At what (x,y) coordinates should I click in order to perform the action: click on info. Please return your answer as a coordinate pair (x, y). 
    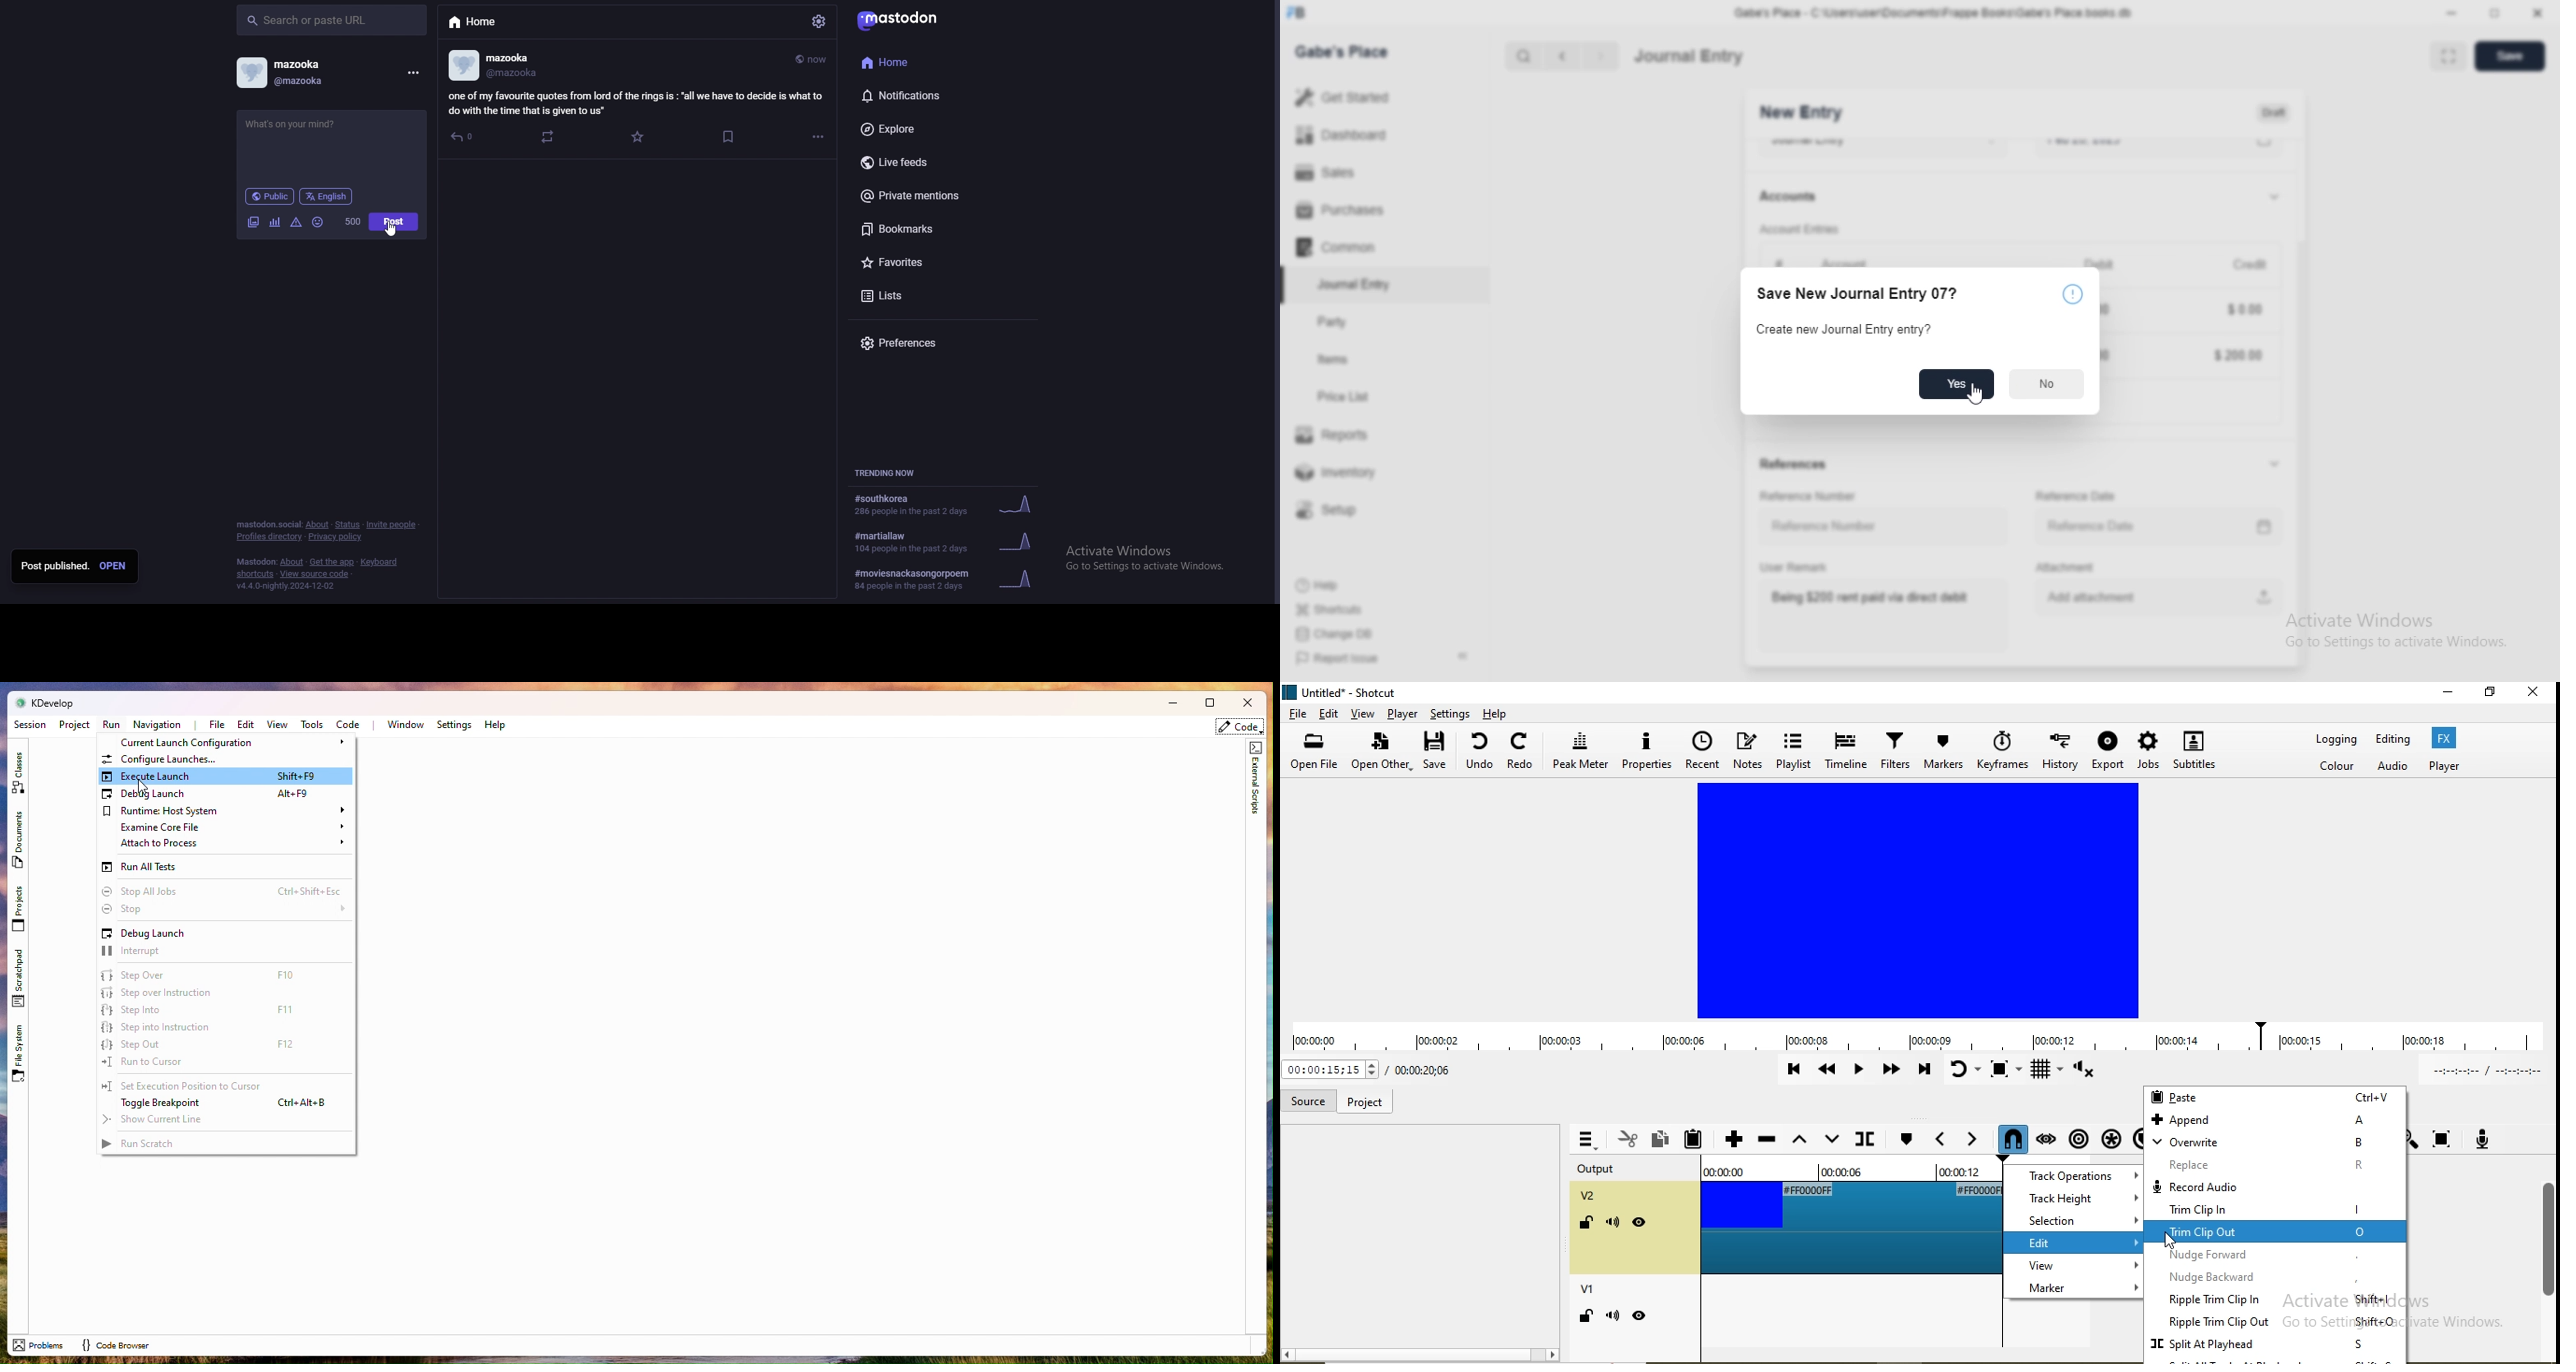
    Looking at the image, I should click on (2074, 295).